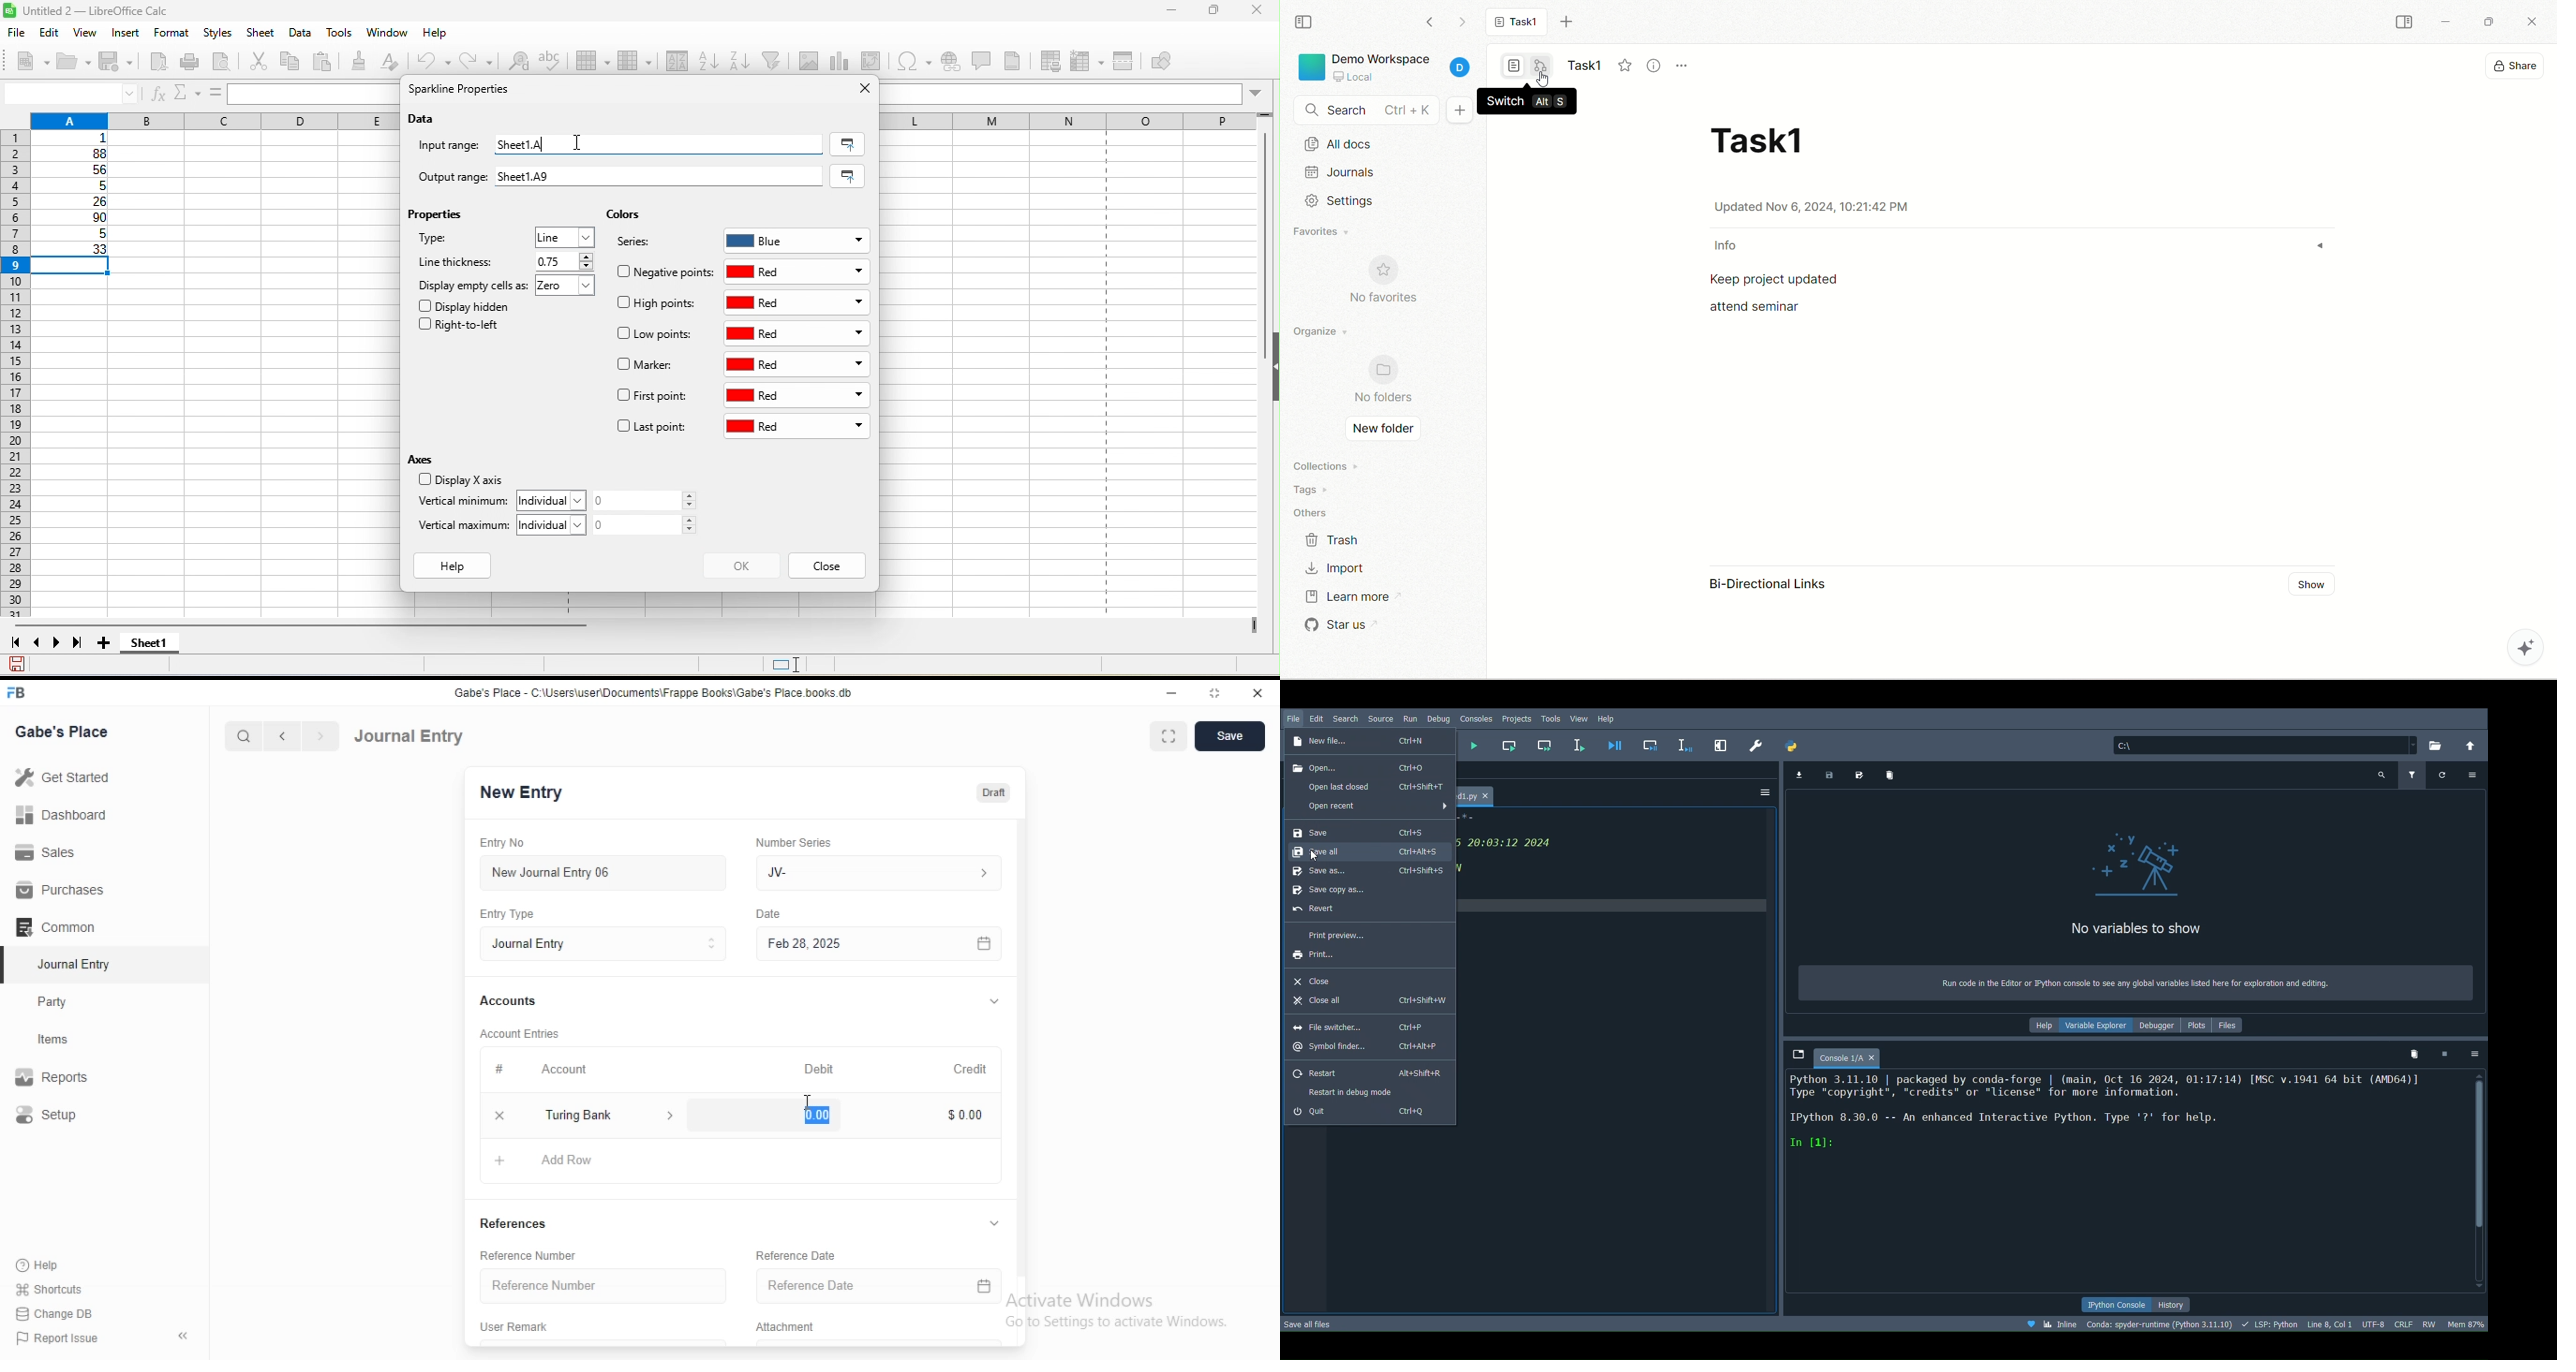 The height and width of the screenshot is (1372, 2576). I want to click on clone formatting, so click(363, 61).